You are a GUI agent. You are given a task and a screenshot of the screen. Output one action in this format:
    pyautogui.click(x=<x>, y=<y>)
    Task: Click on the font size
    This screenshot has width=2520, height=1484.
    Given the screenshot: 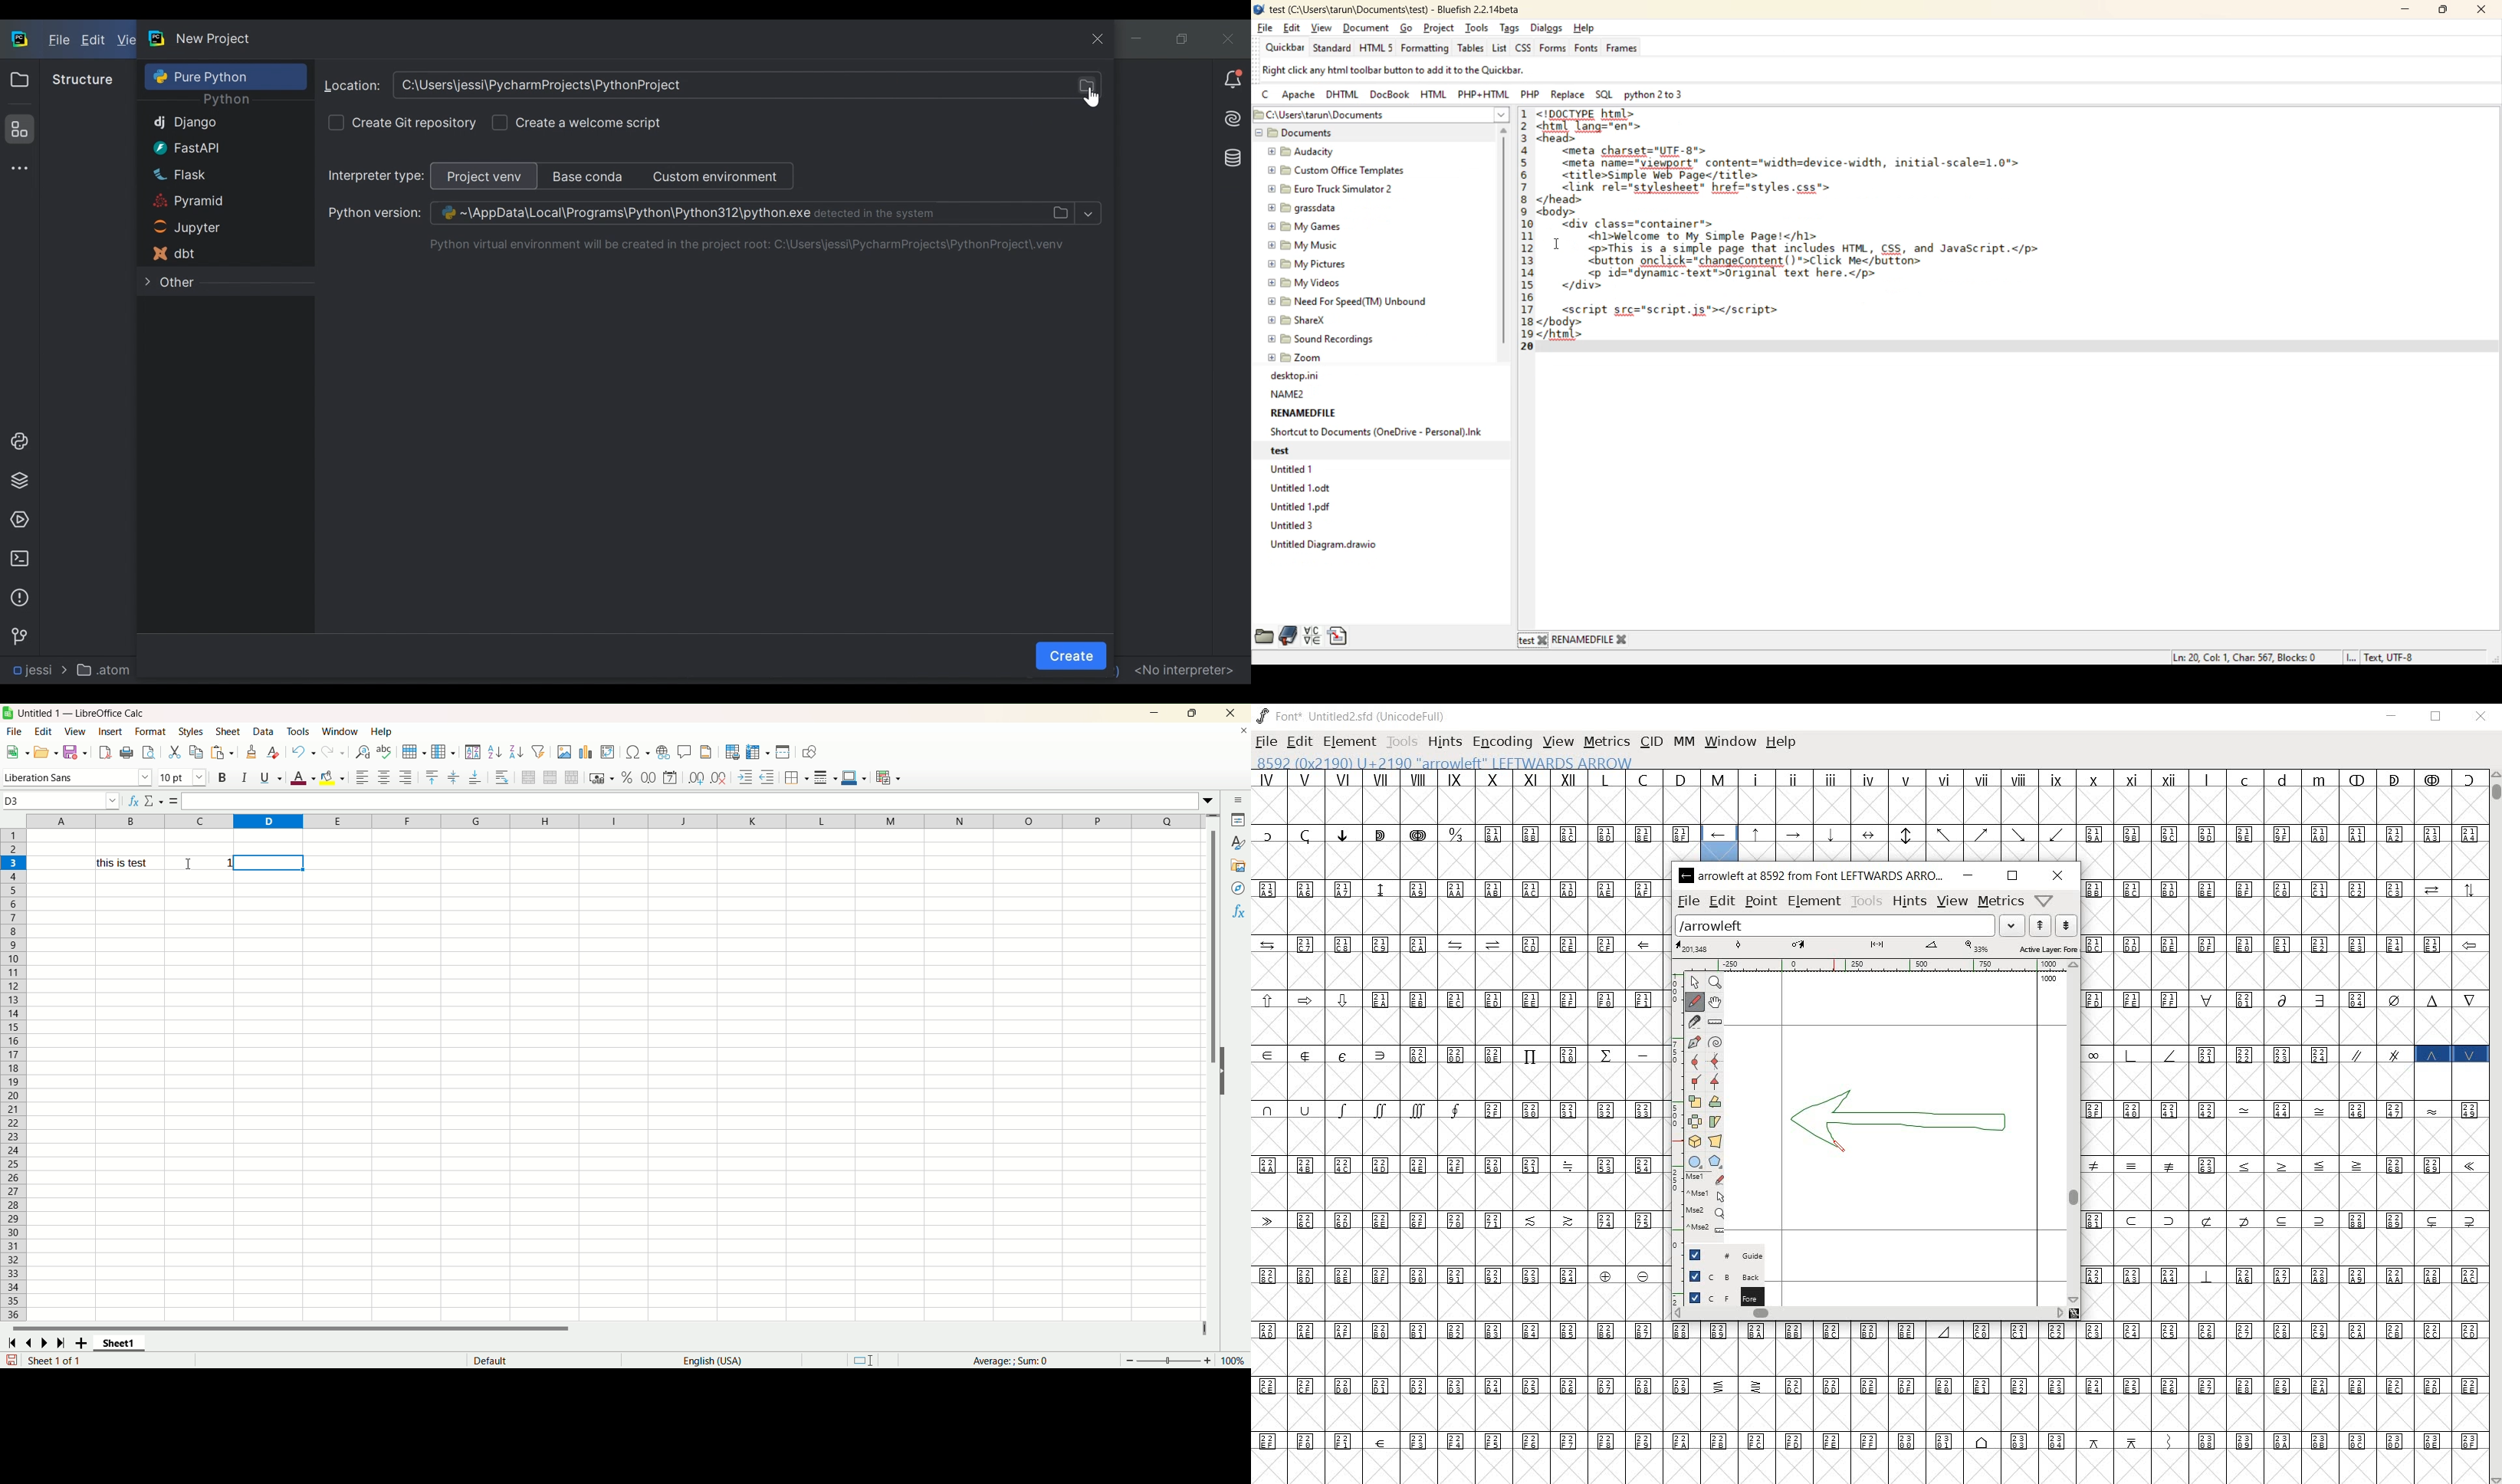 What is the action you would take?
    pyautogui.click(x=182, y=777)
    